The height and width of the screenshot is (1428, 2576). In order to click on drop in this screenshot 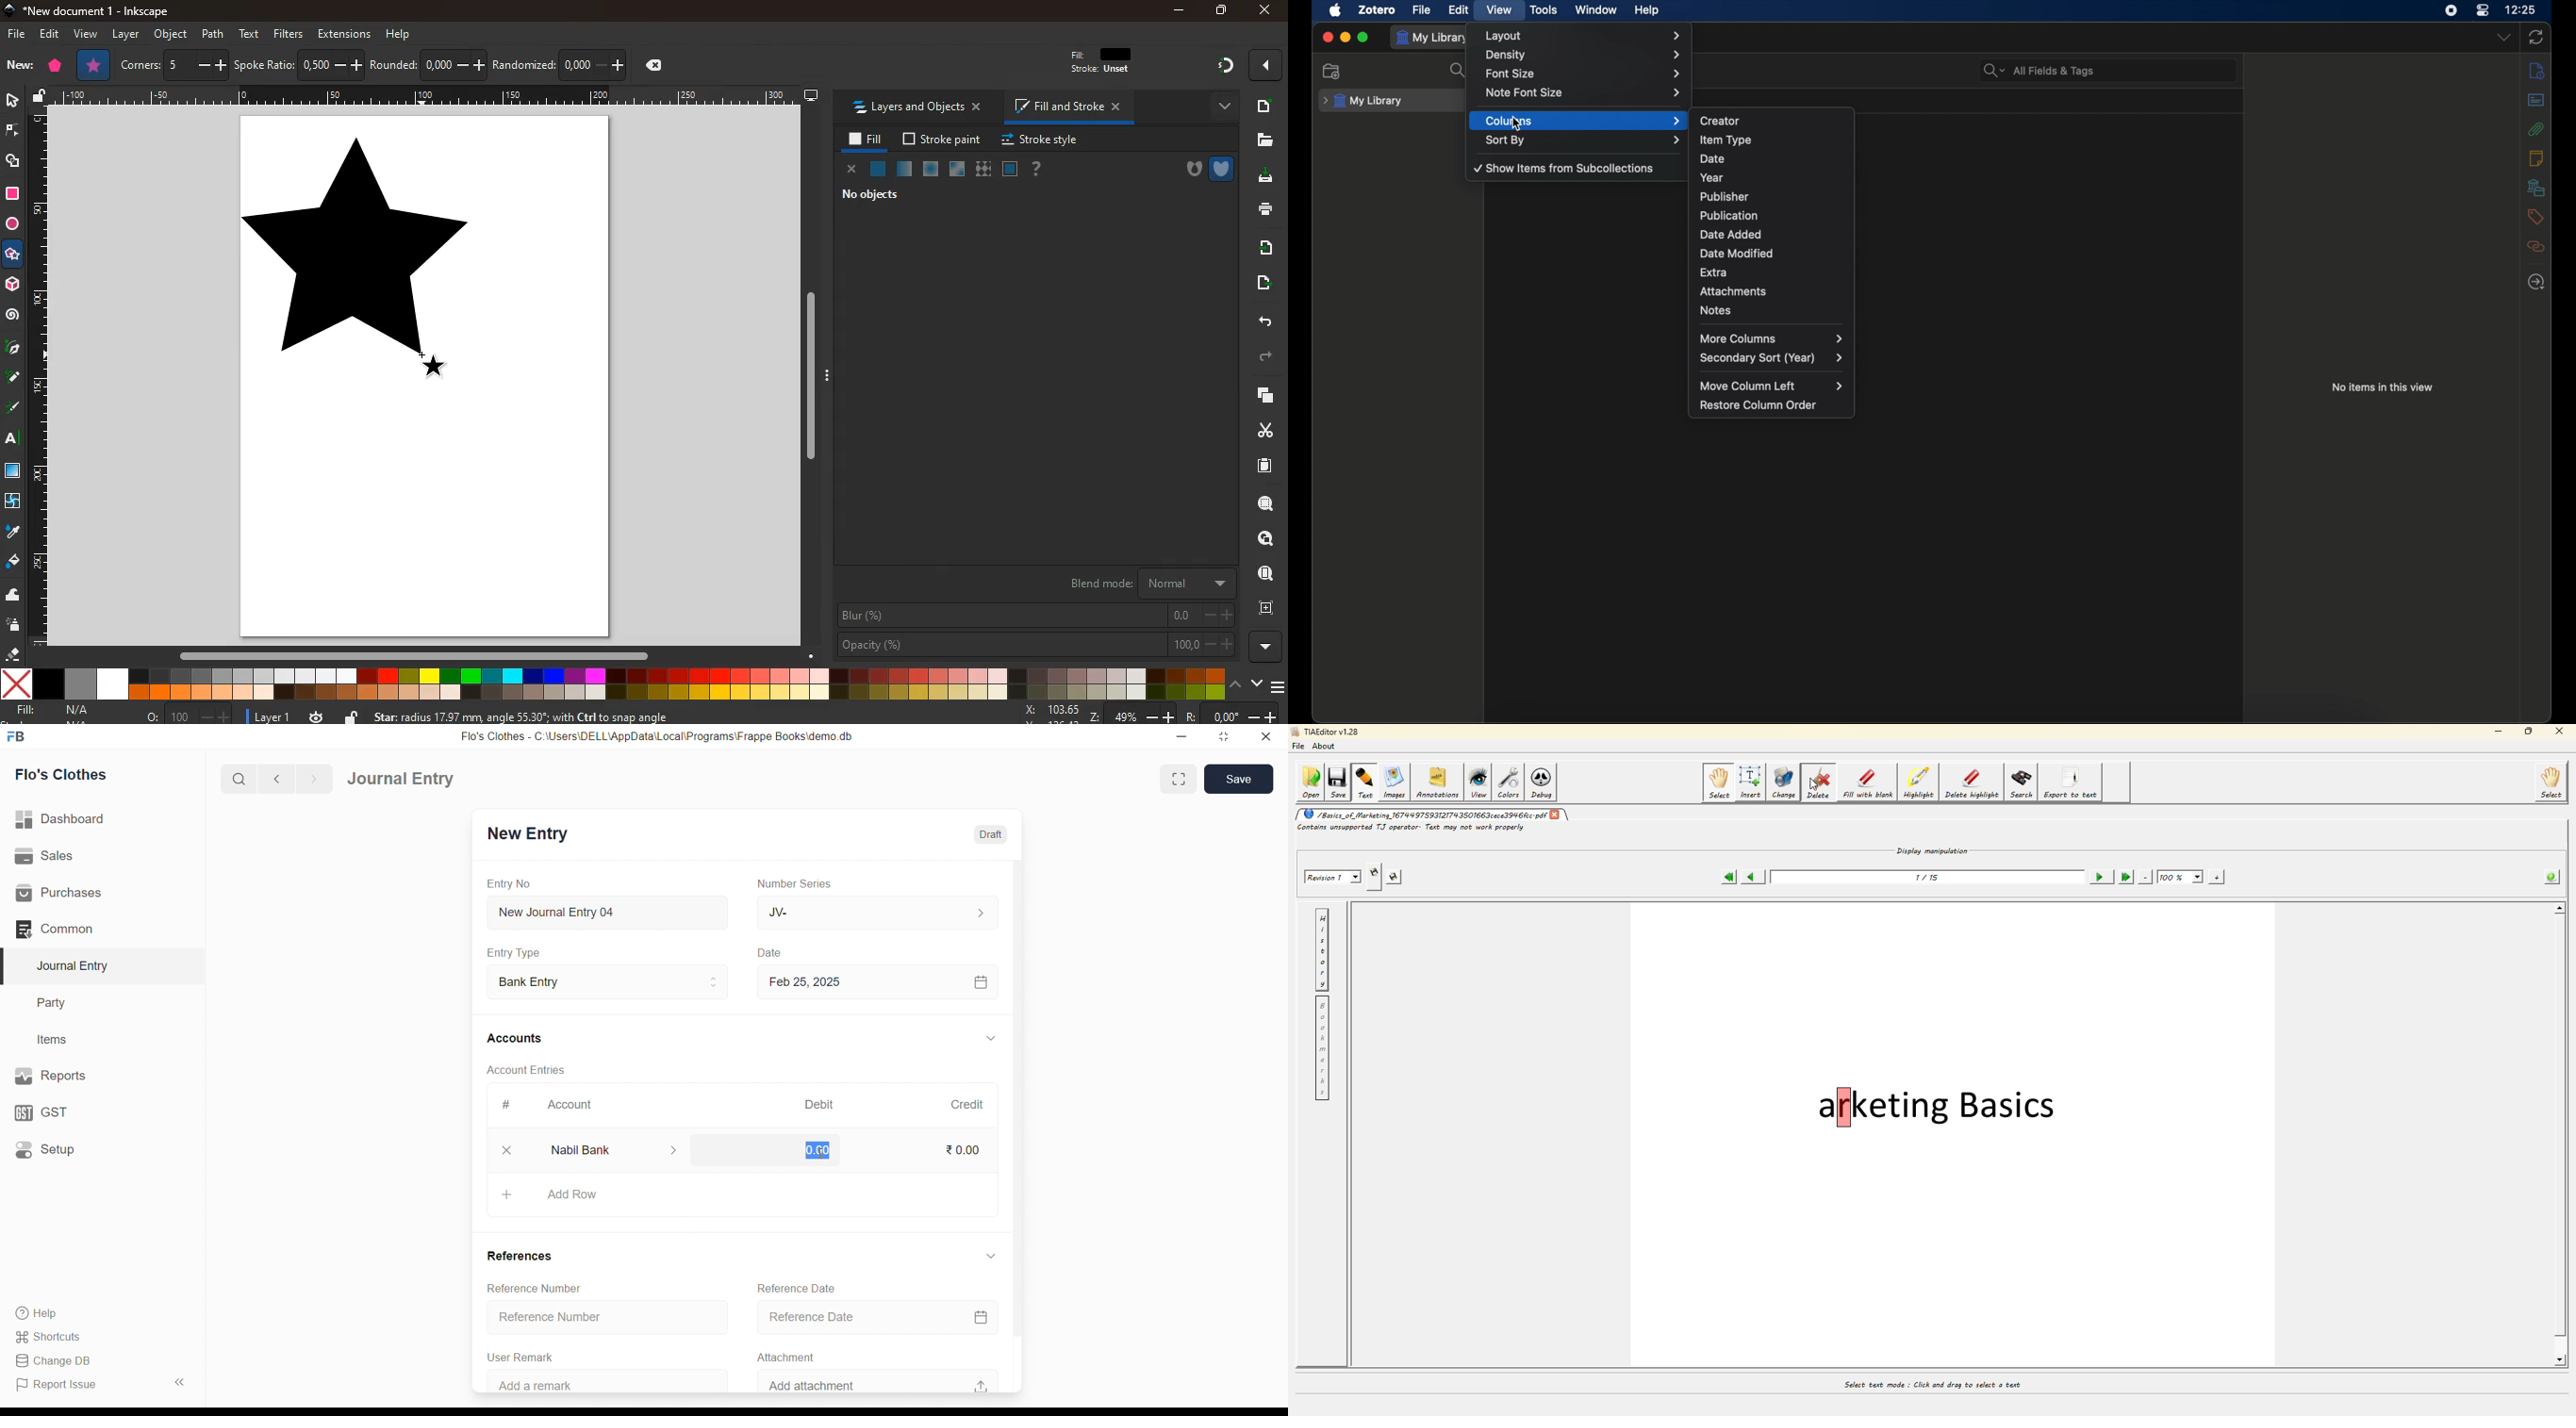, I will do `click(13, 532)`.